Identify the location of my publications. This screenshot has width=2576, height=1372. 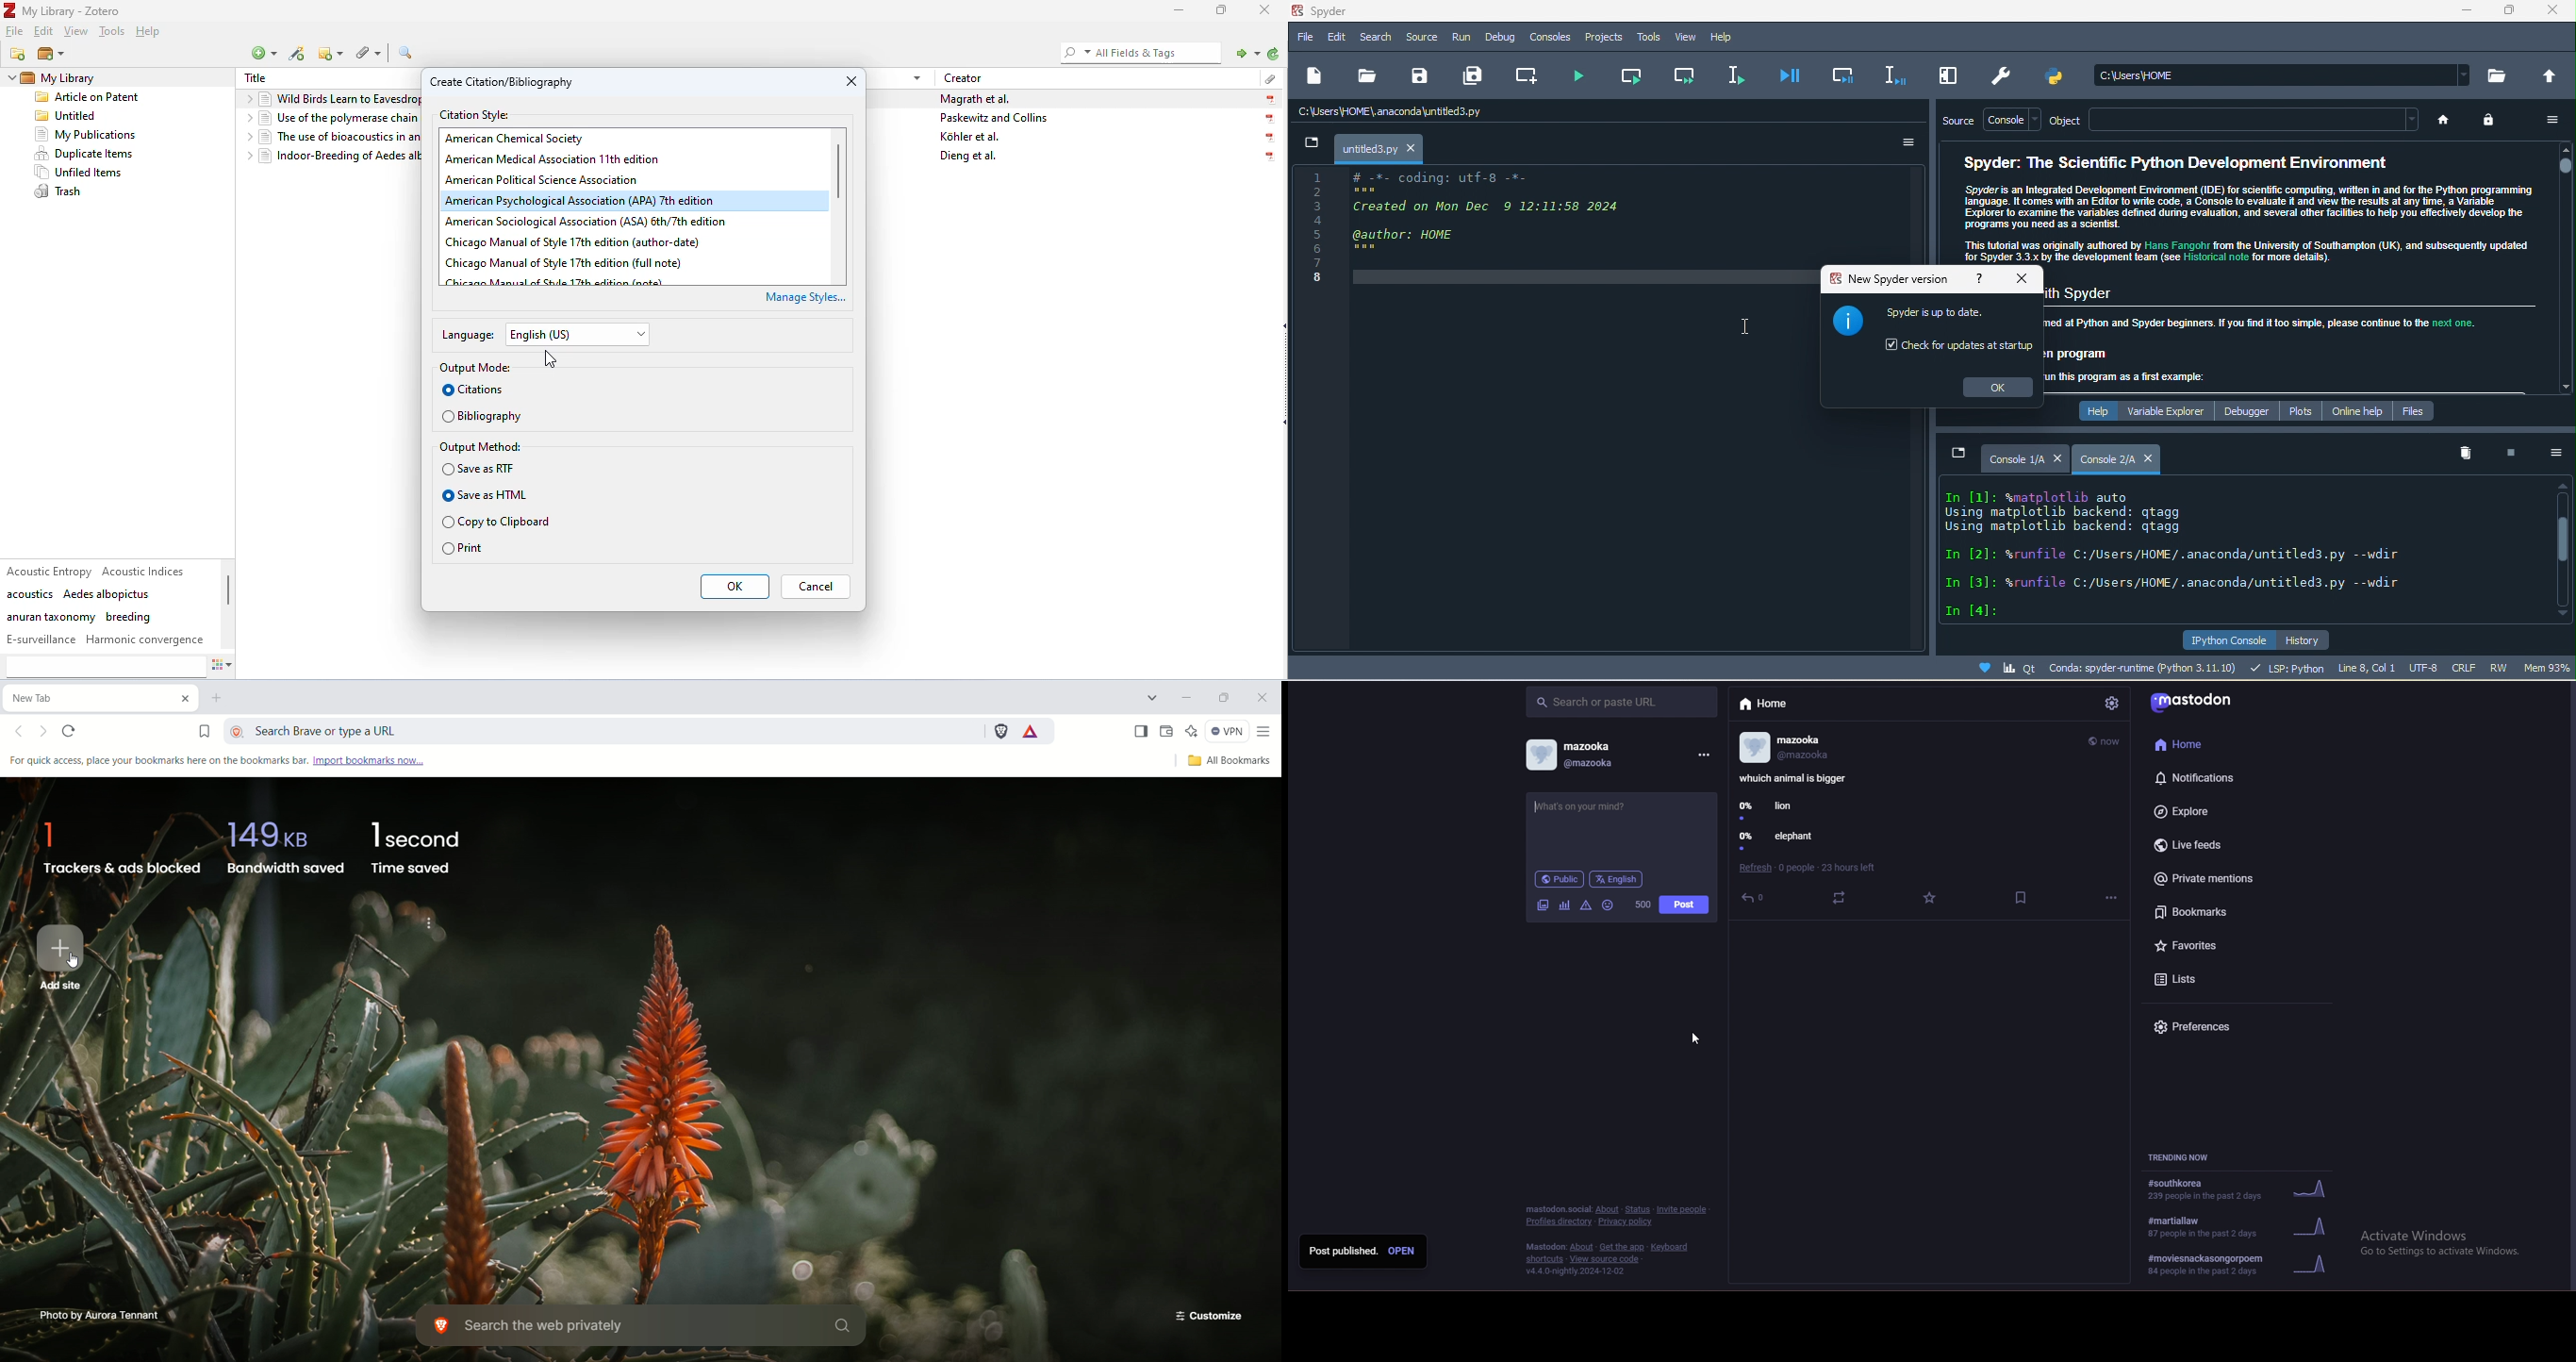
(87, 135).